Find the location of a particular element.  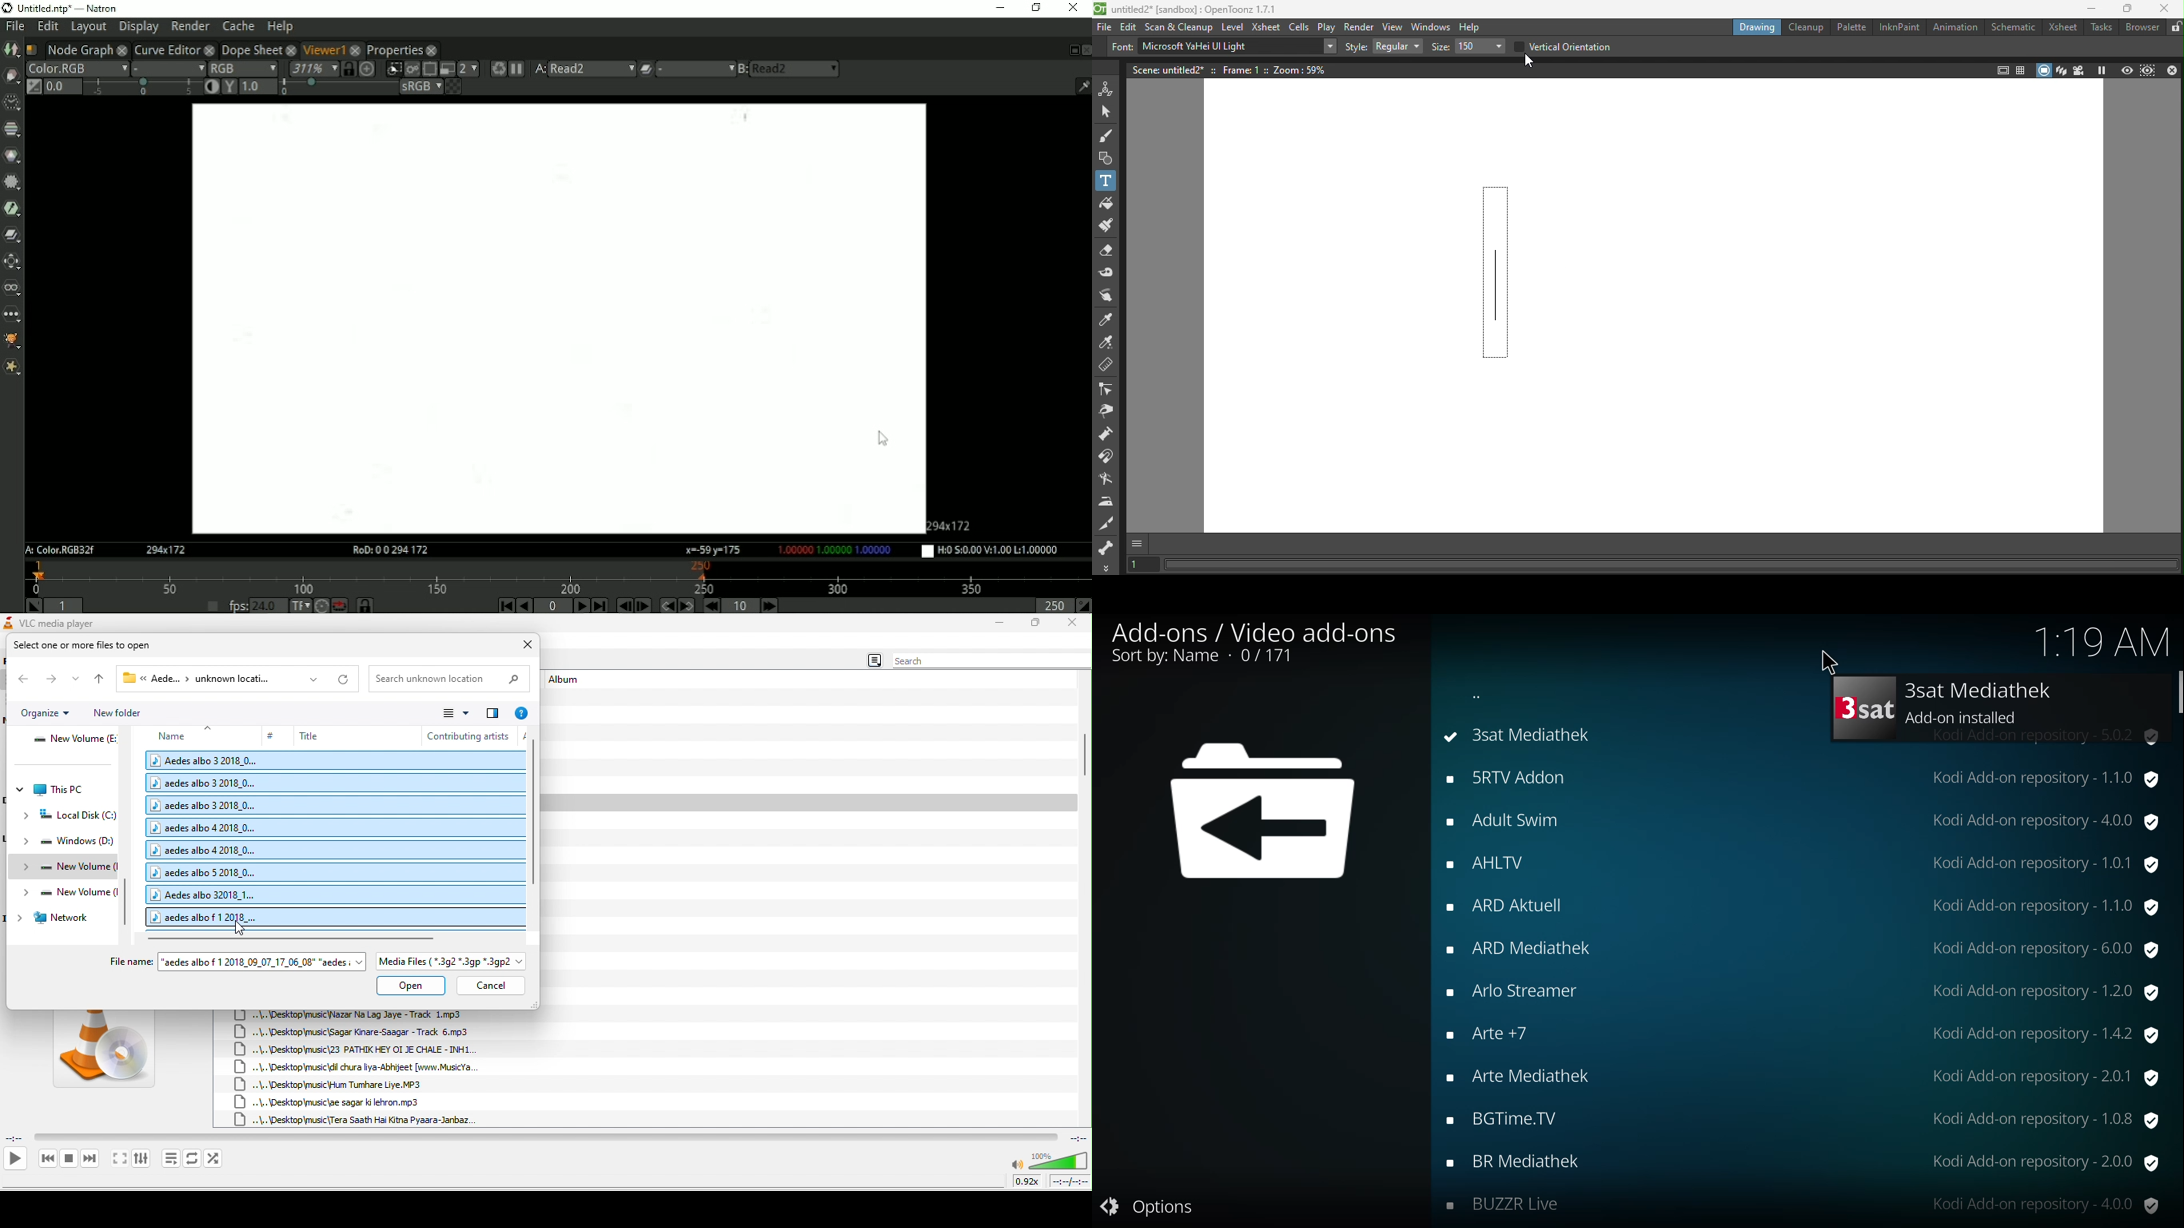

\..\Desktop\music\Nazar Na Lag Jaye - Track 1.mp3 is located at coordinates (360, 1015).